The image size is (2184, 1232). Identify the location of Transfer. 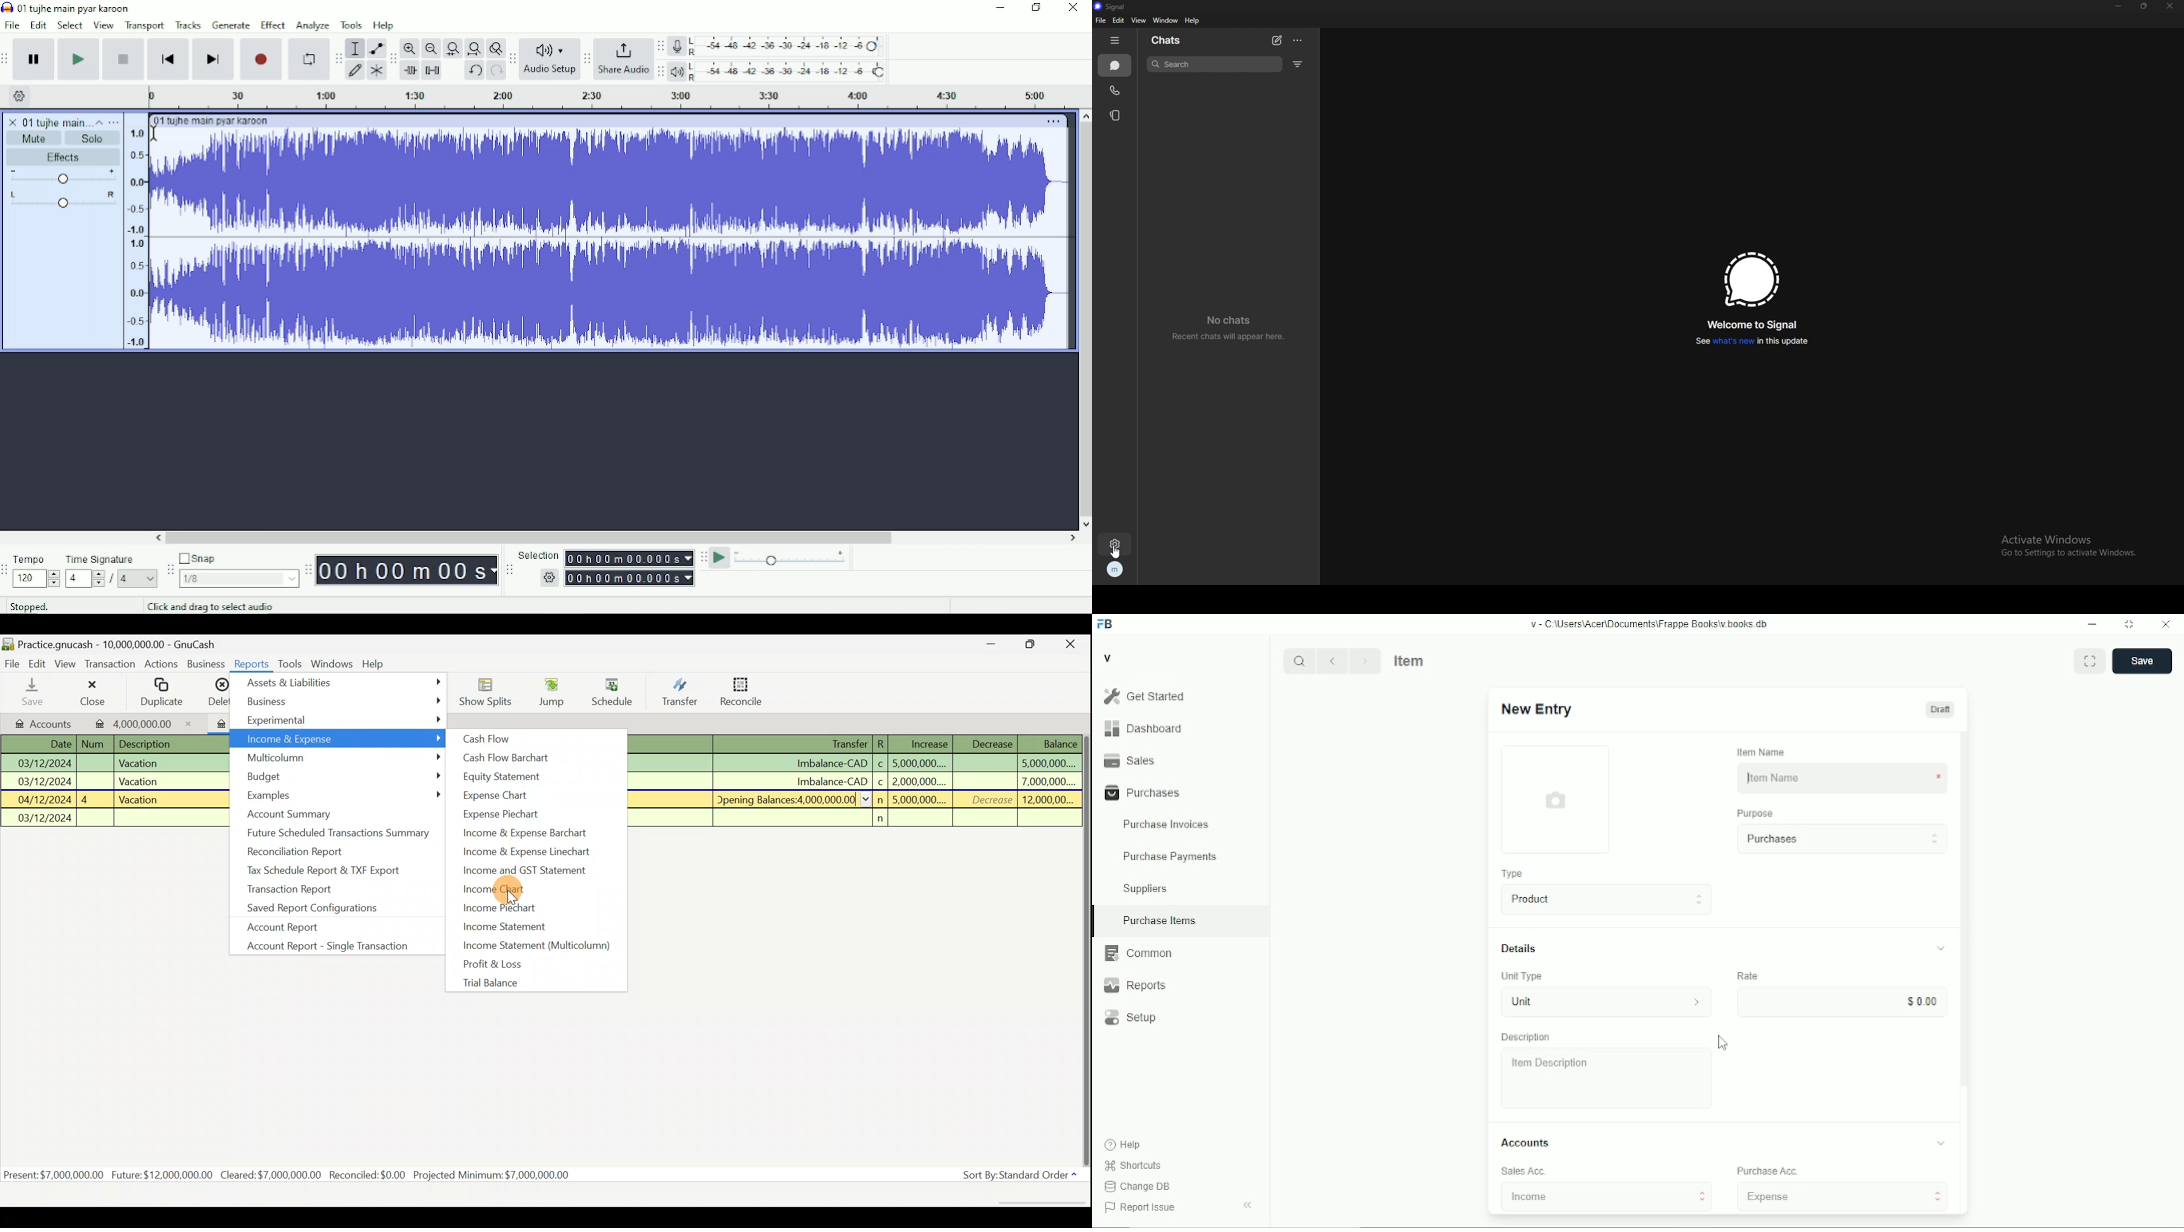
(851, 744).